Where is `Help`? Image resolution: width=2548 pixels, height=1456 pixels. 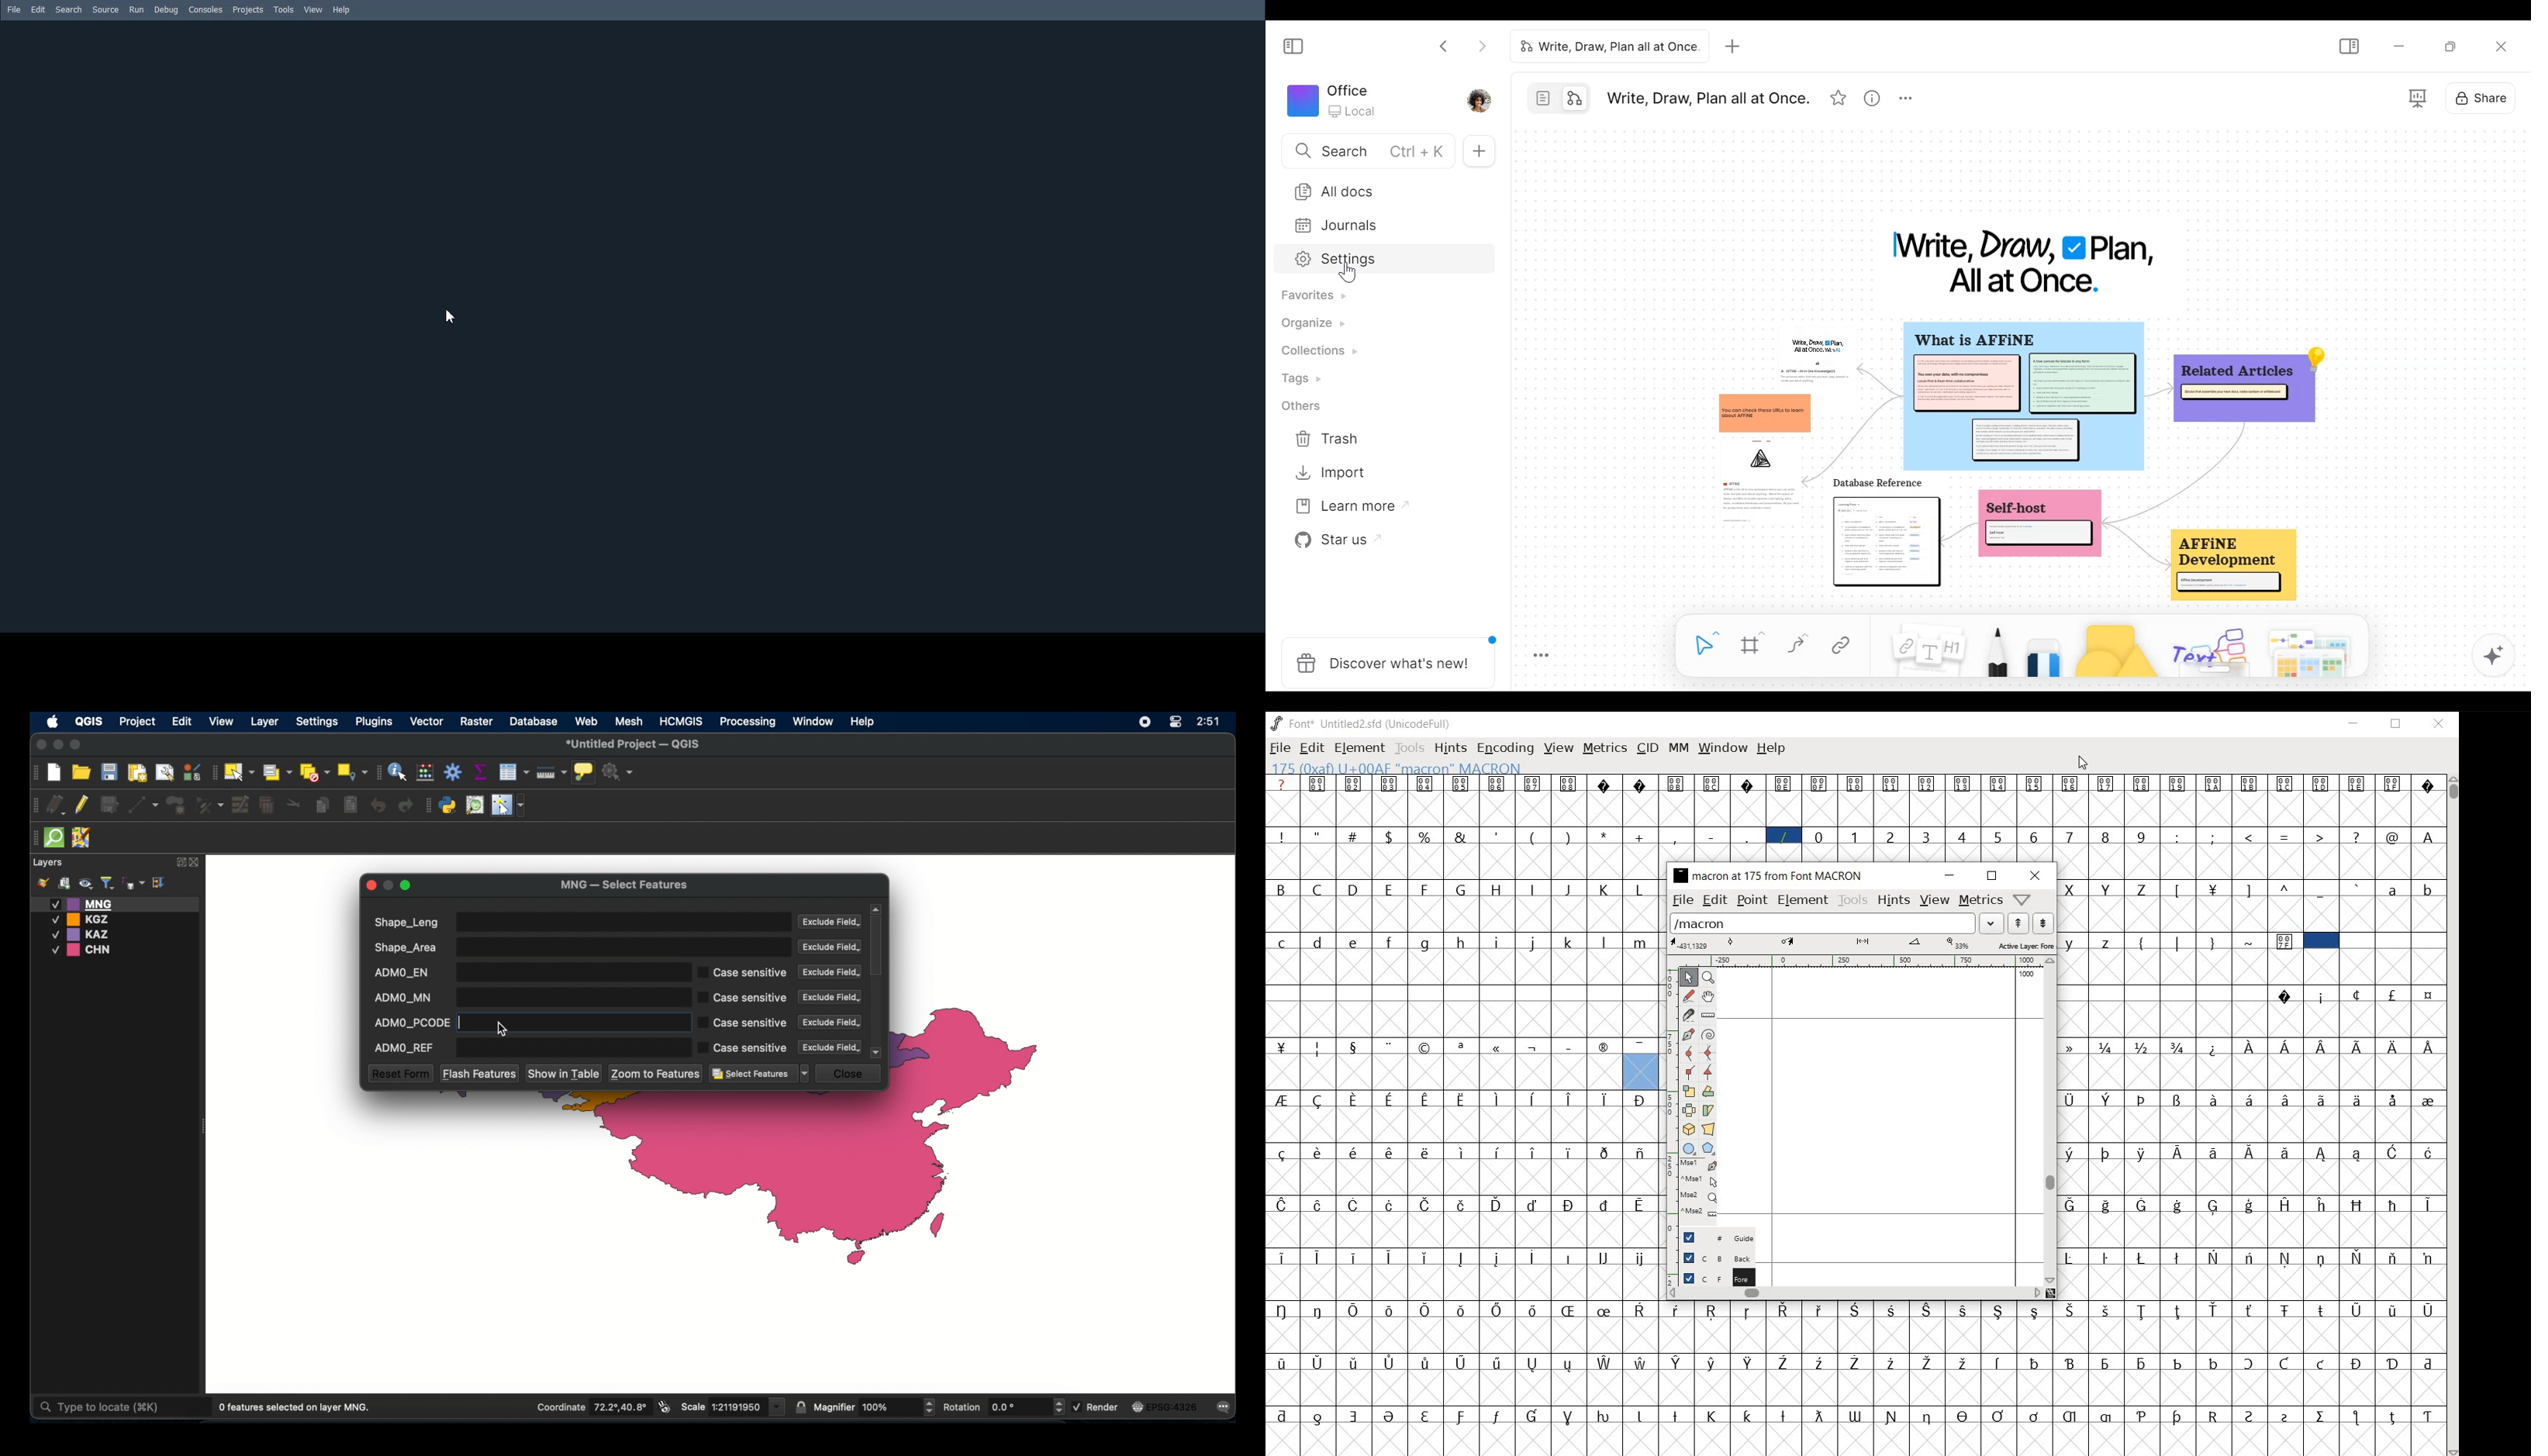 Help is located at coordinates (1772, 748).